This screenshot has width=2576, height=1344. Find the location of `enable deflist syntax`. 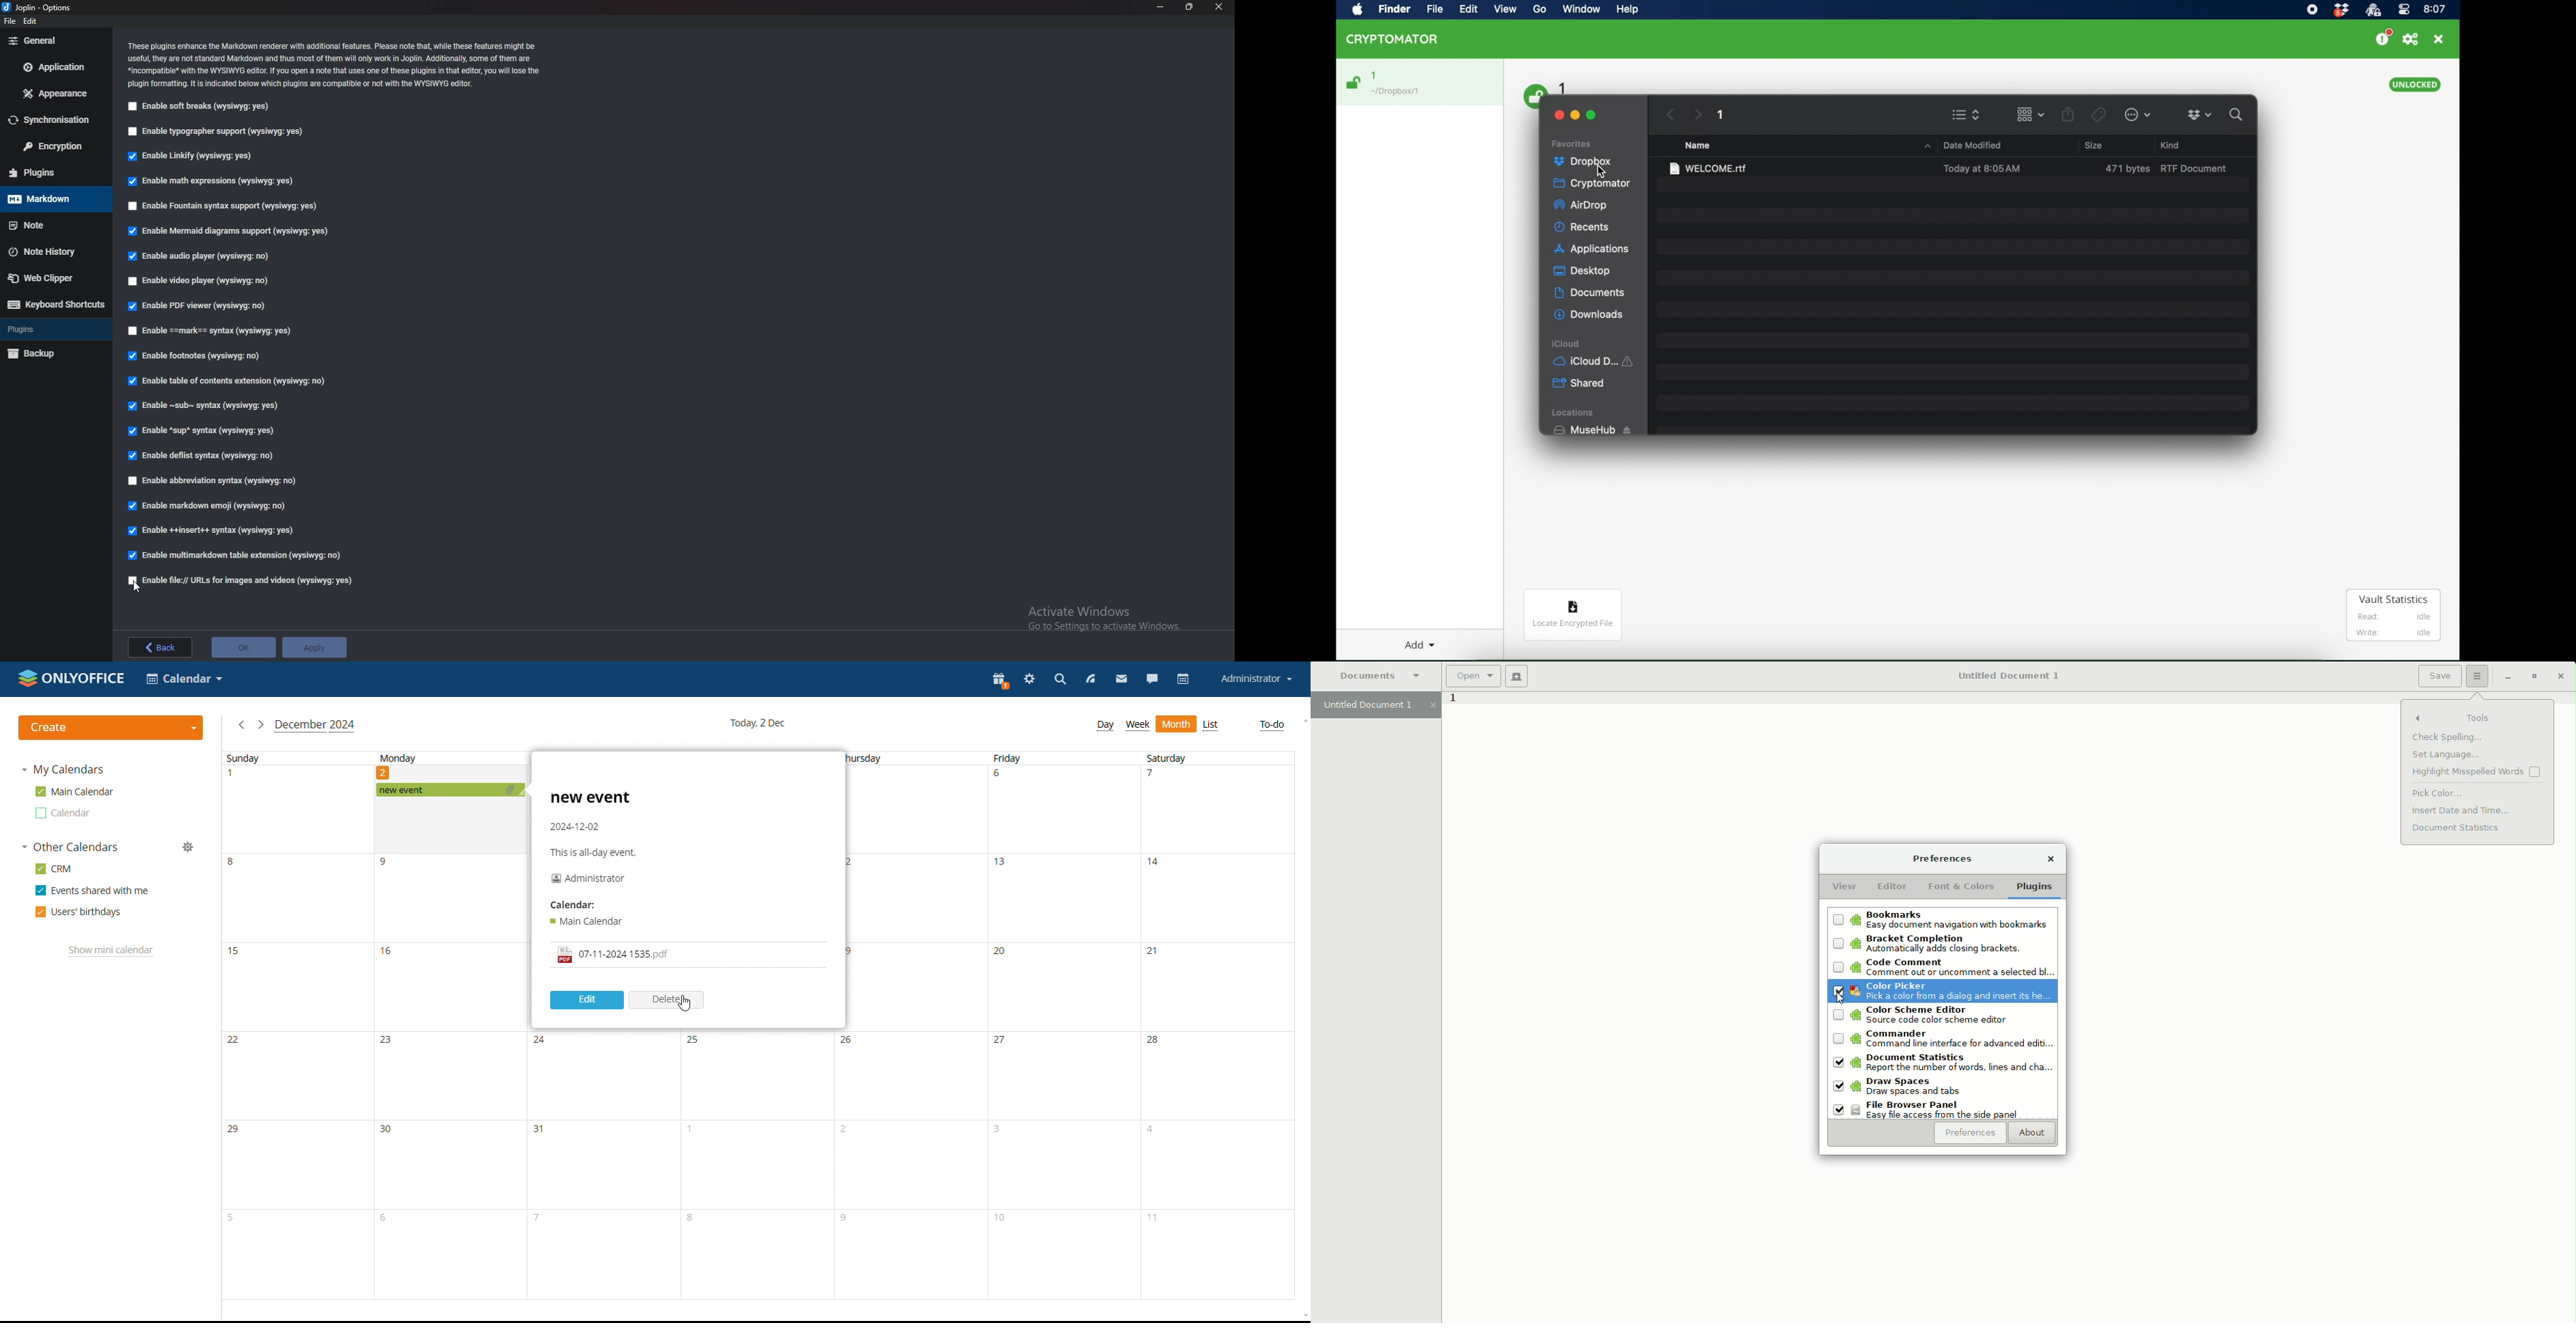

enable deflist syntax is located at coordinates (203, 456).